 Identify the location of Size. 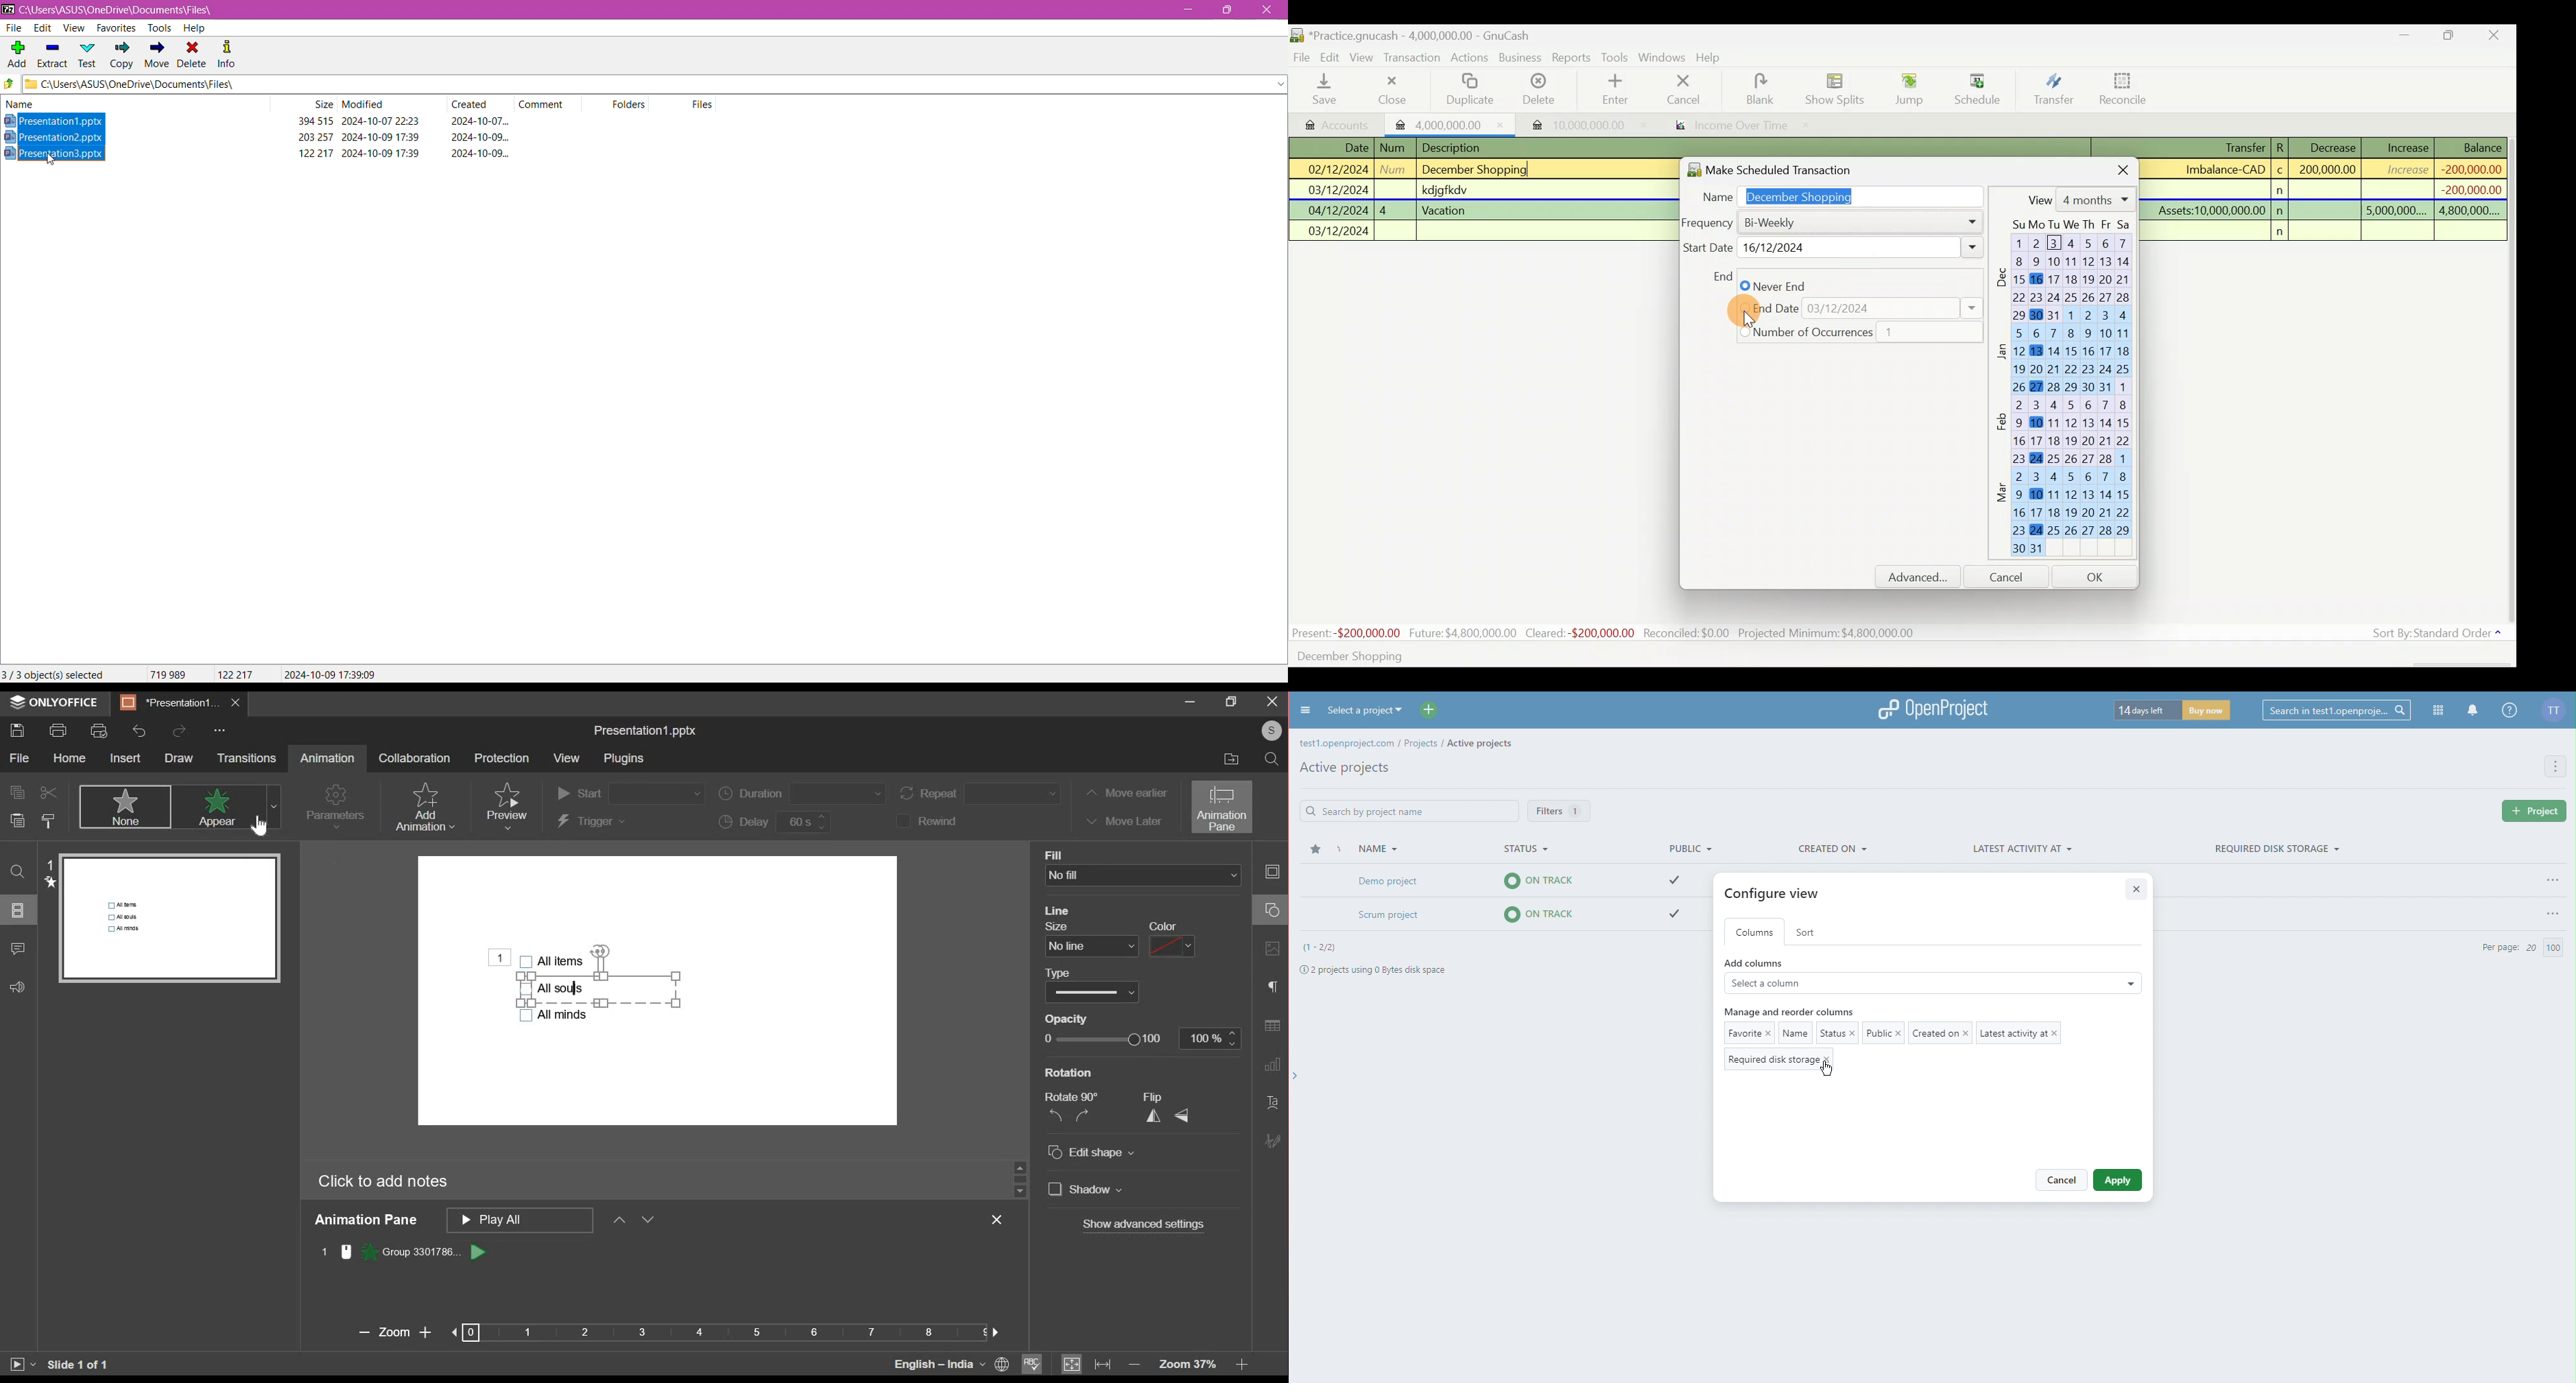
(322, 105).